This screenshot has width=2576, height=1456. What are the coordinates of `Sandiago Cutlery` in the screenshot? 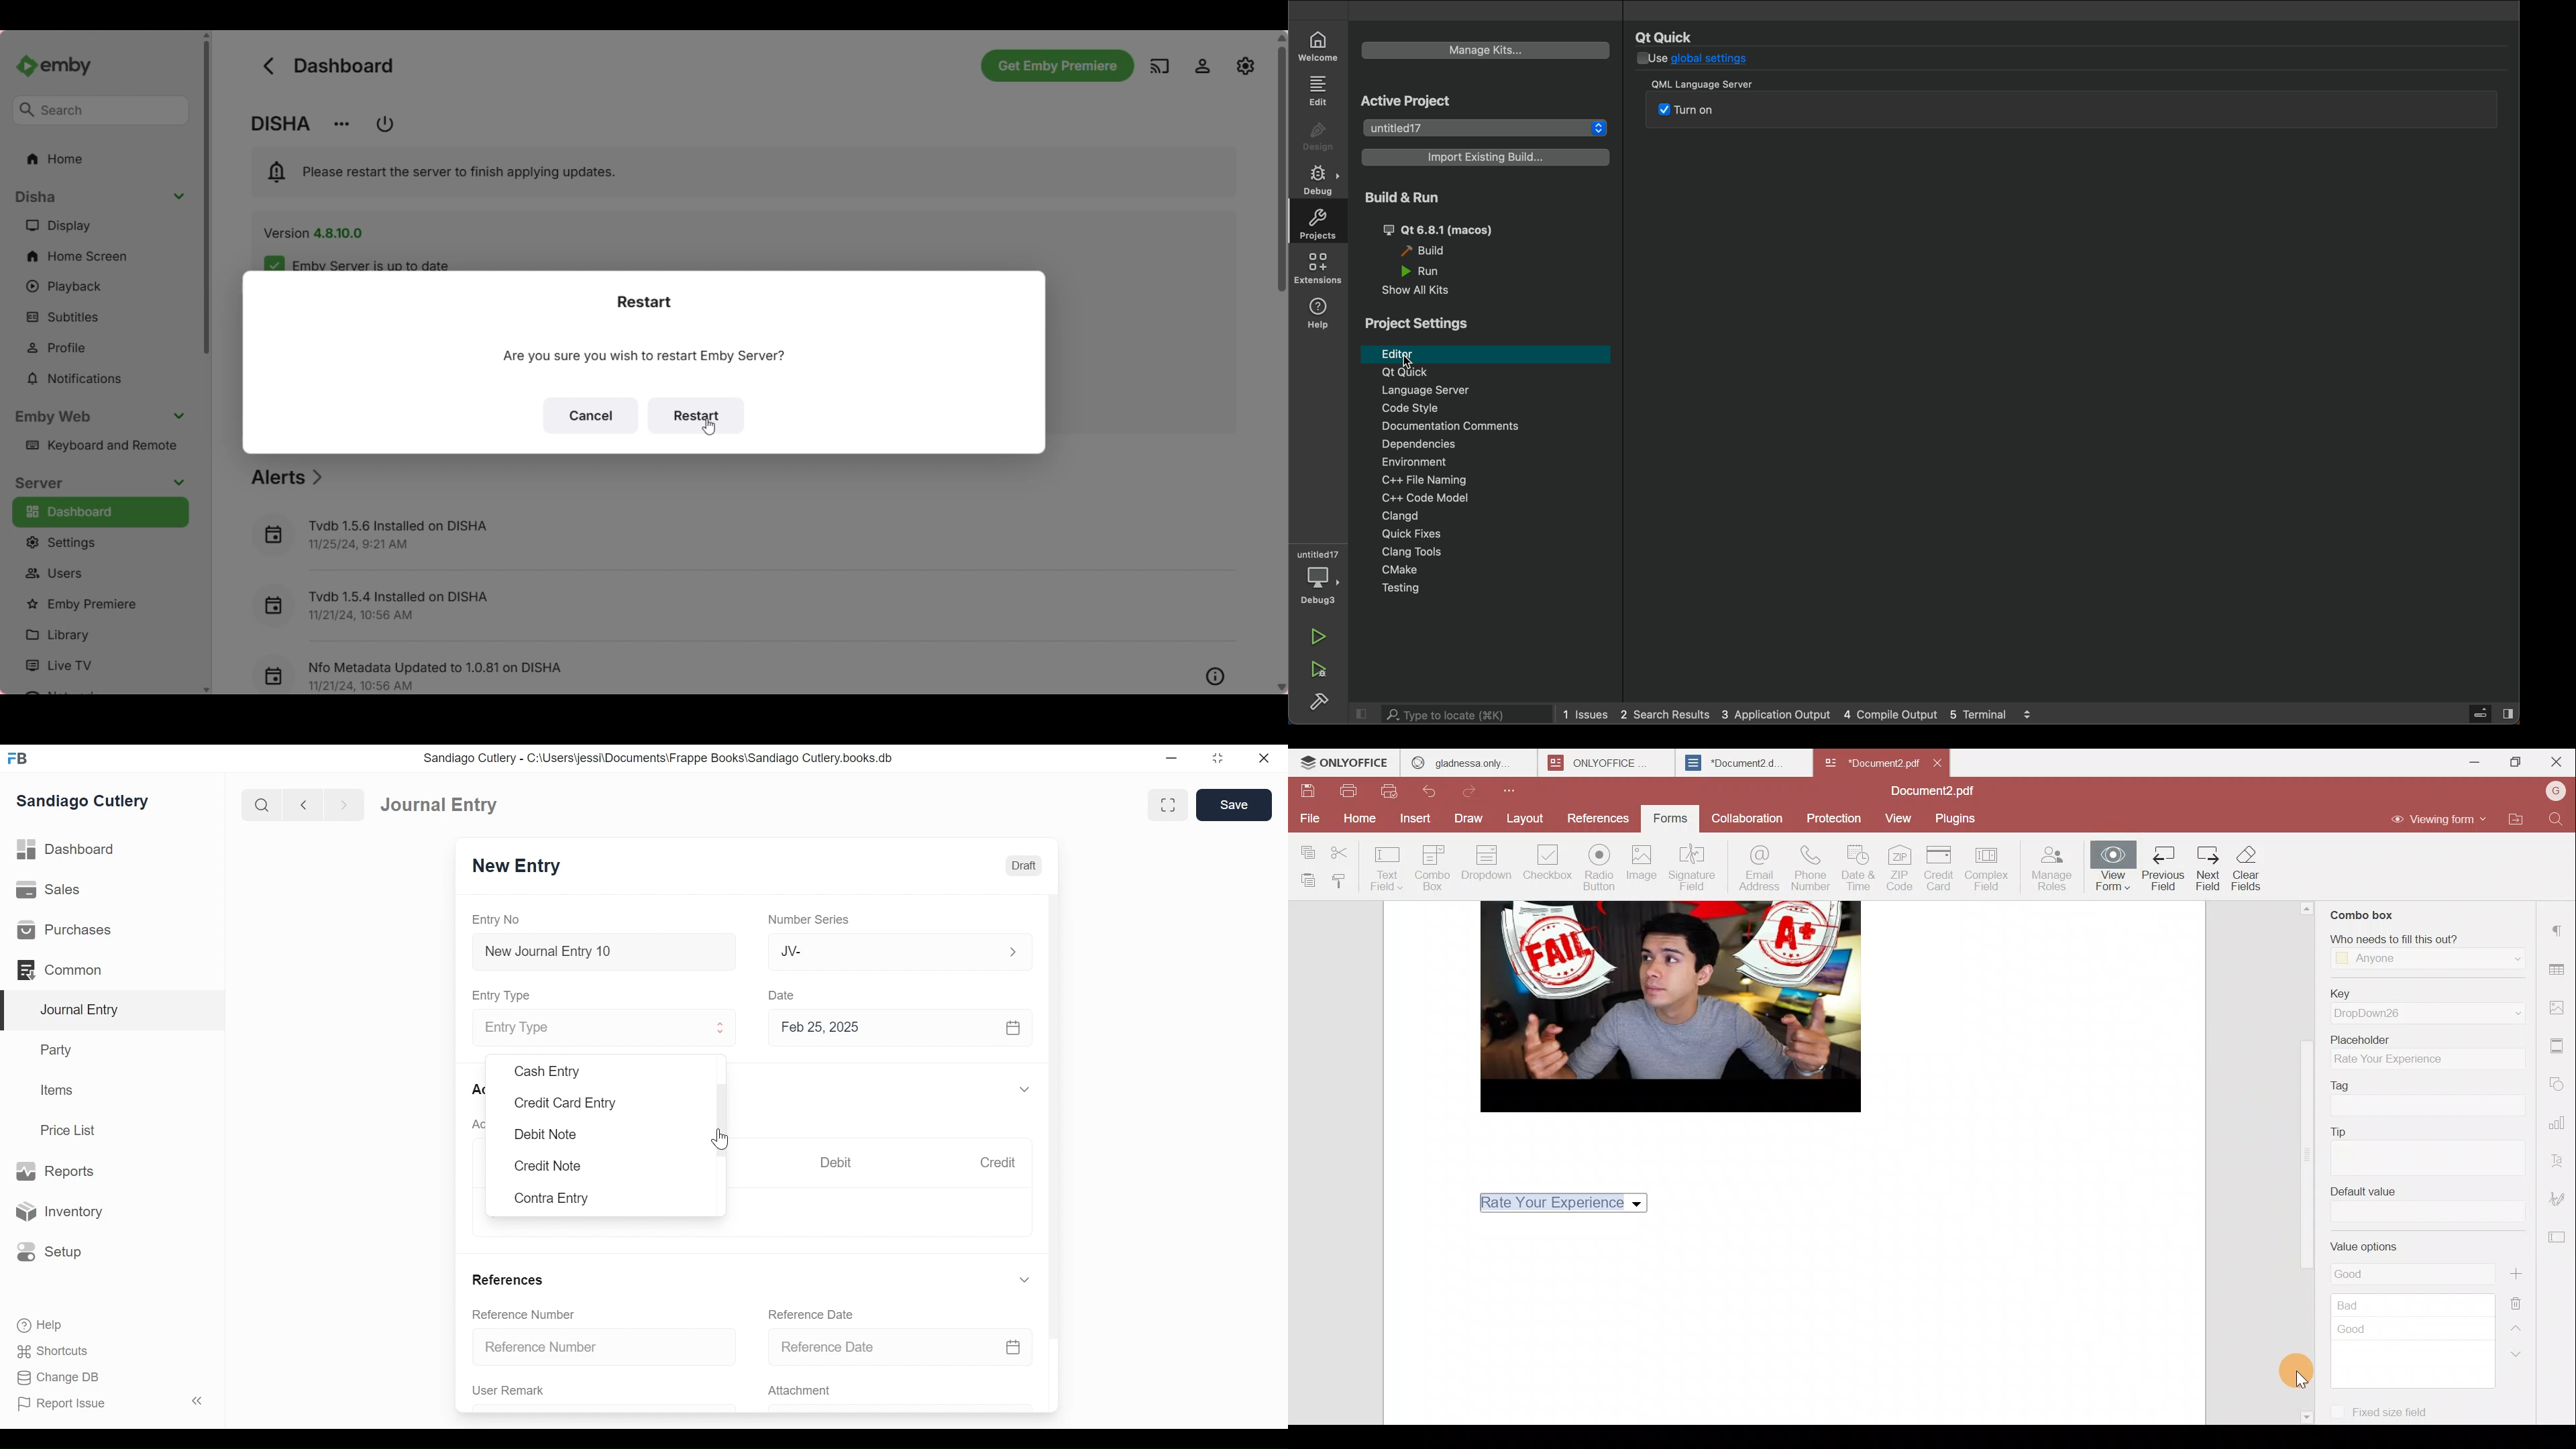 It's located at (83, 802).